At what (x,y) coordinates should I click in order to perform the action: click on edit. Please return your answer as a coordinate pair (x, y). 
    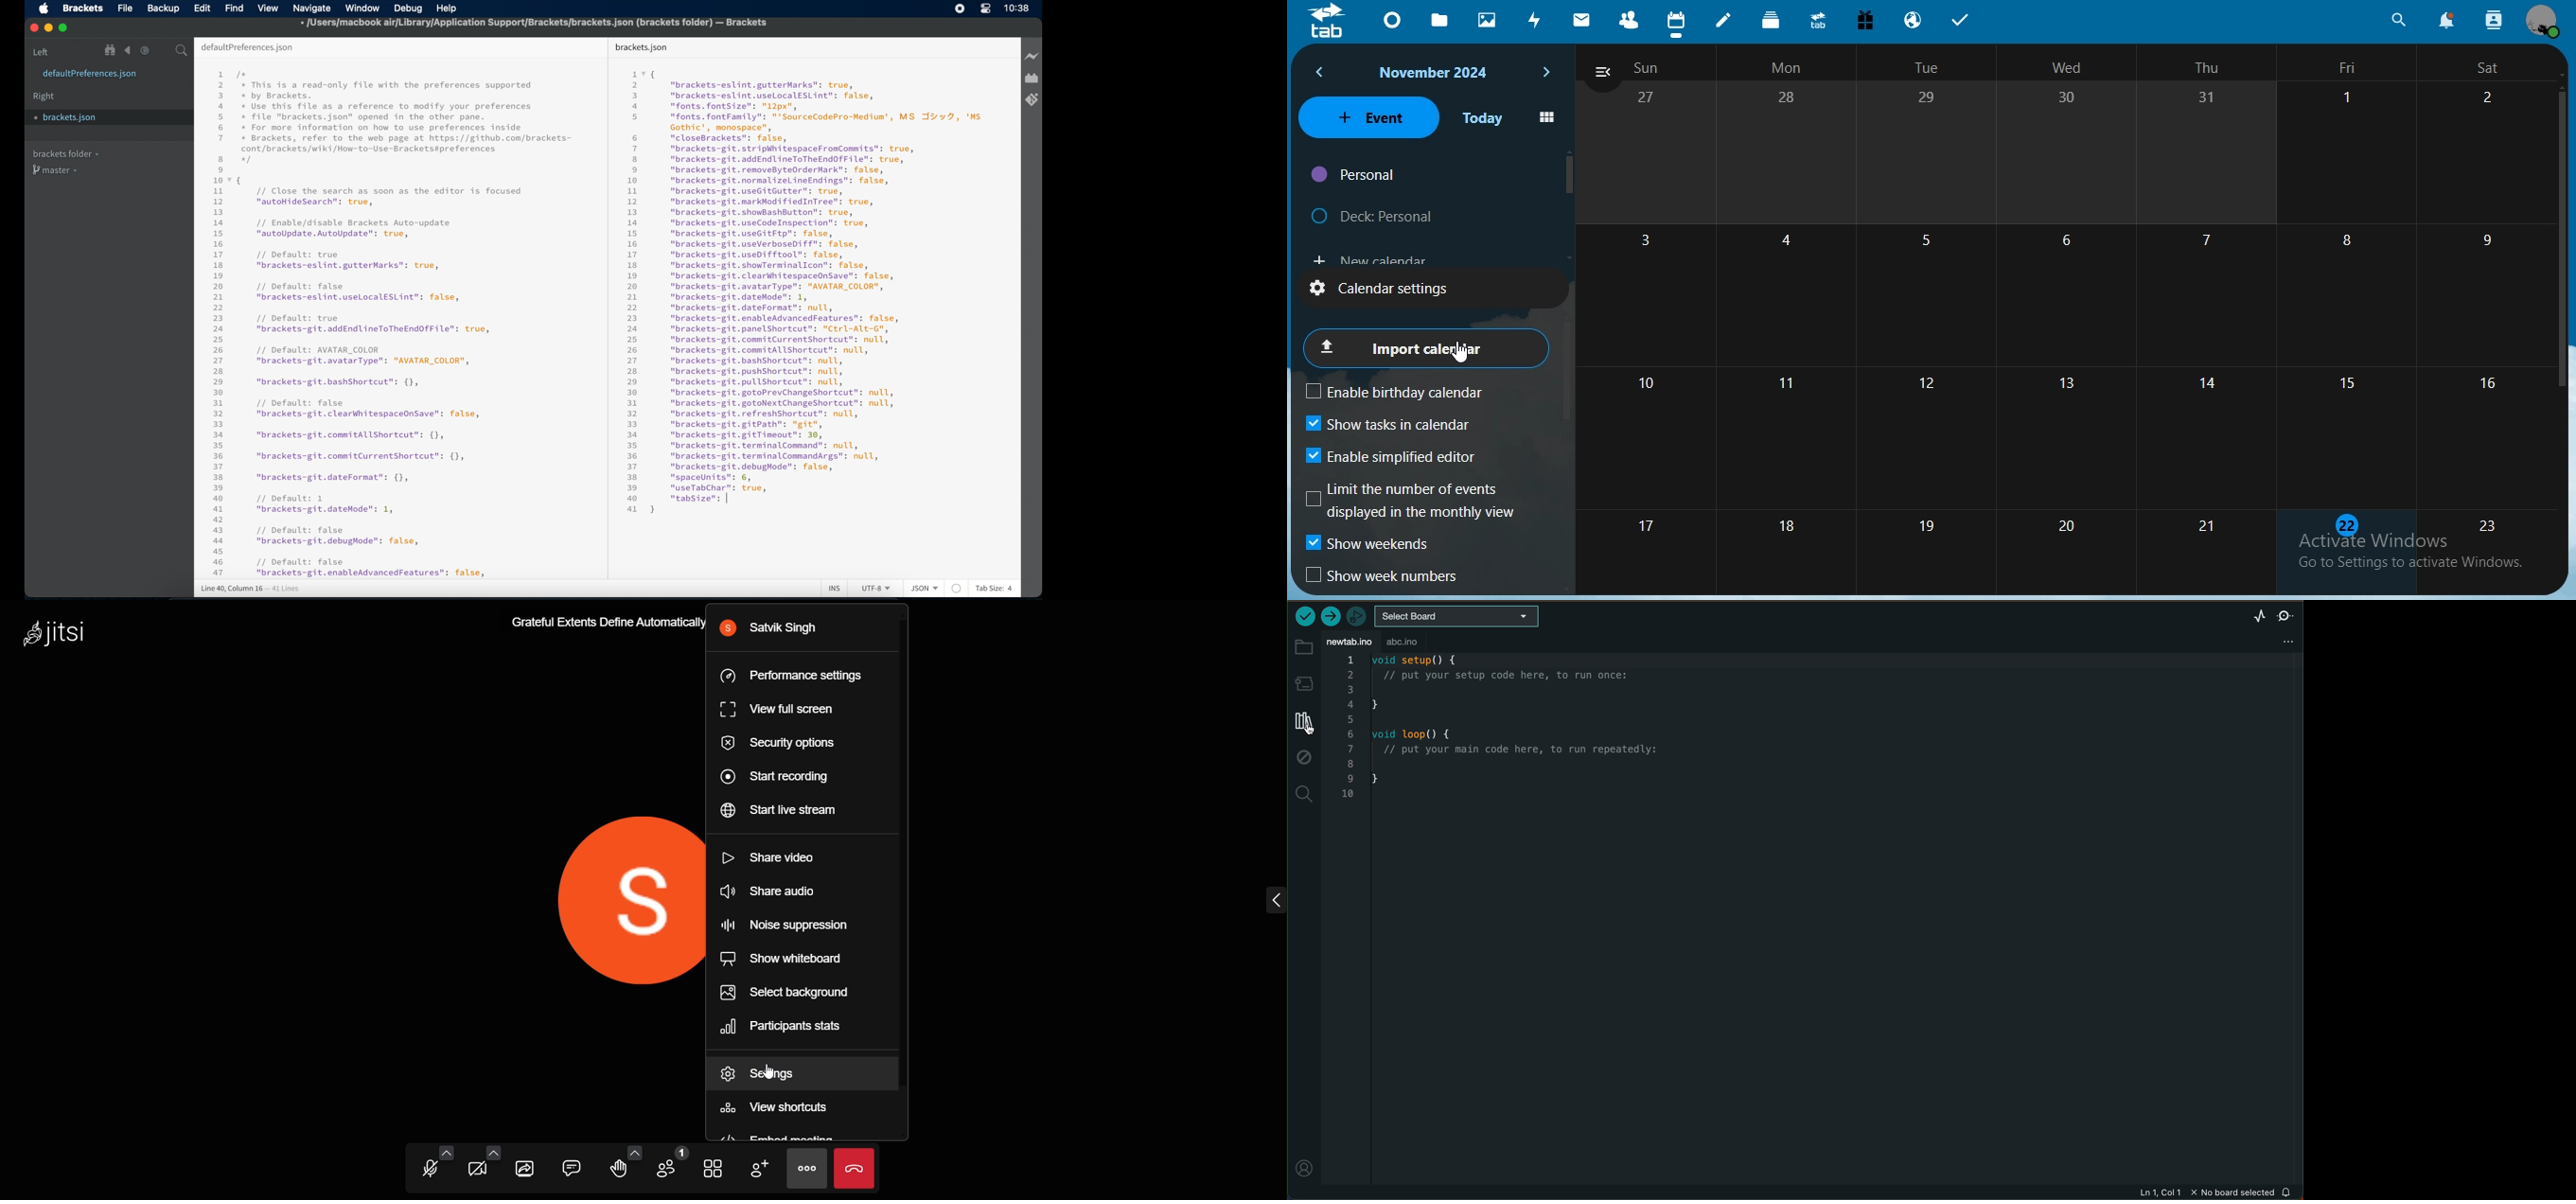
    Looking at the image, I should click on (202, 8).